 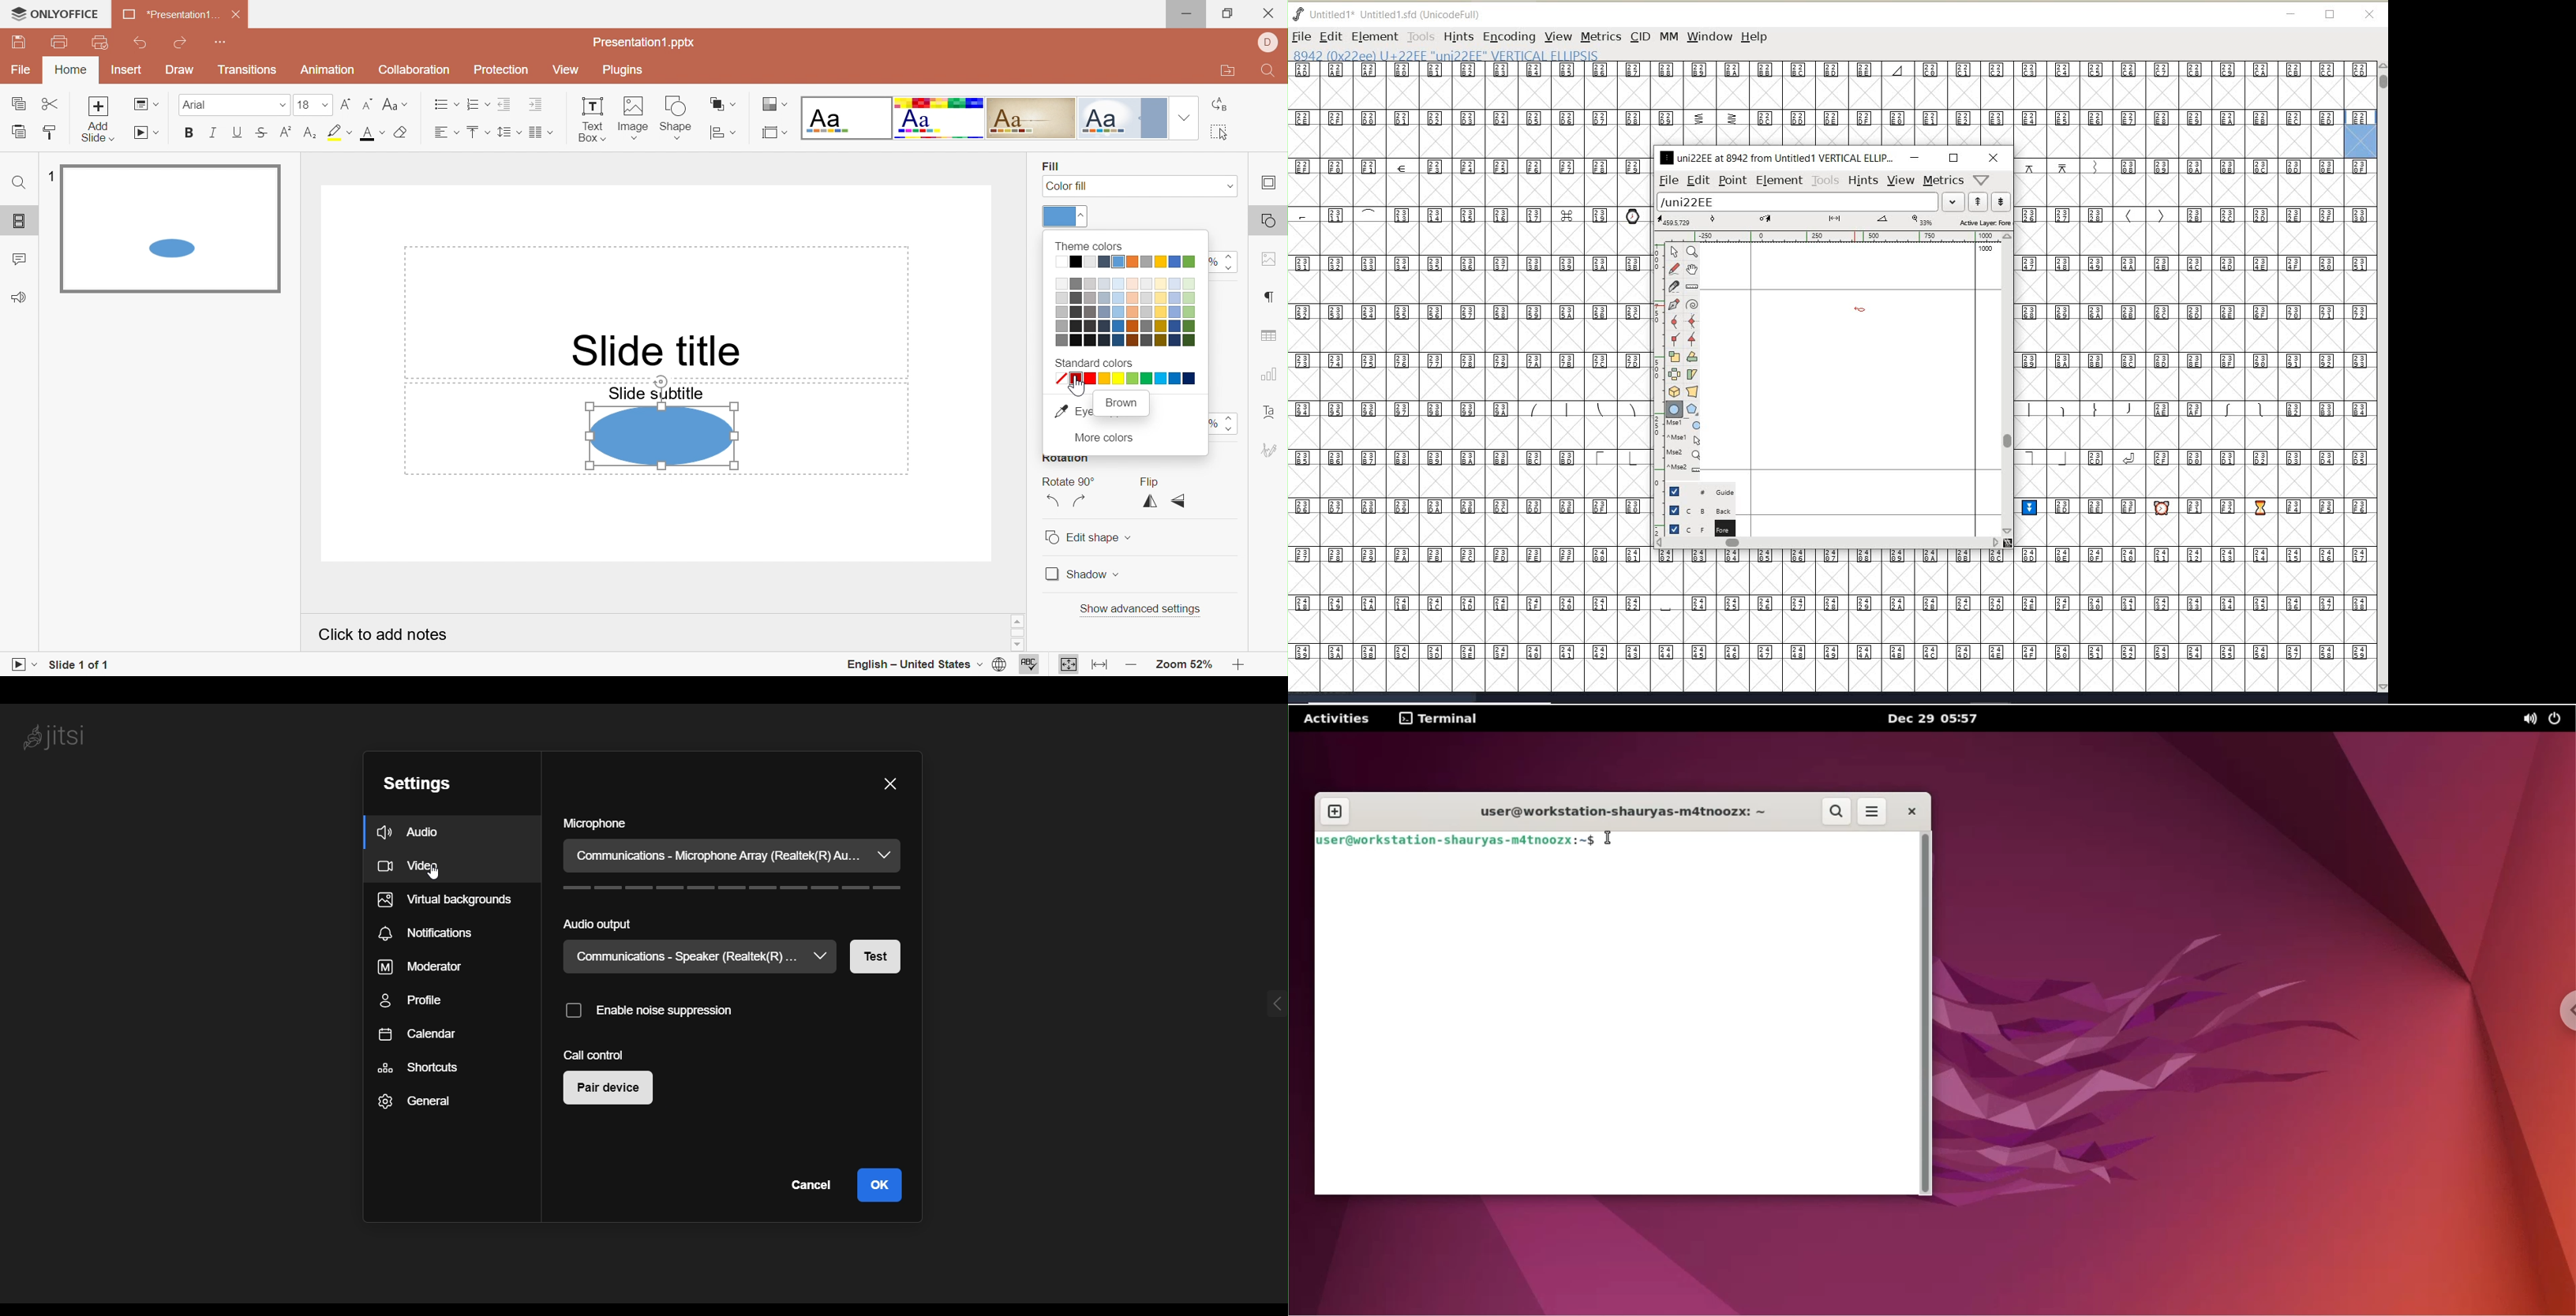 I want to click on Fill, so click(x=1052, y=166).